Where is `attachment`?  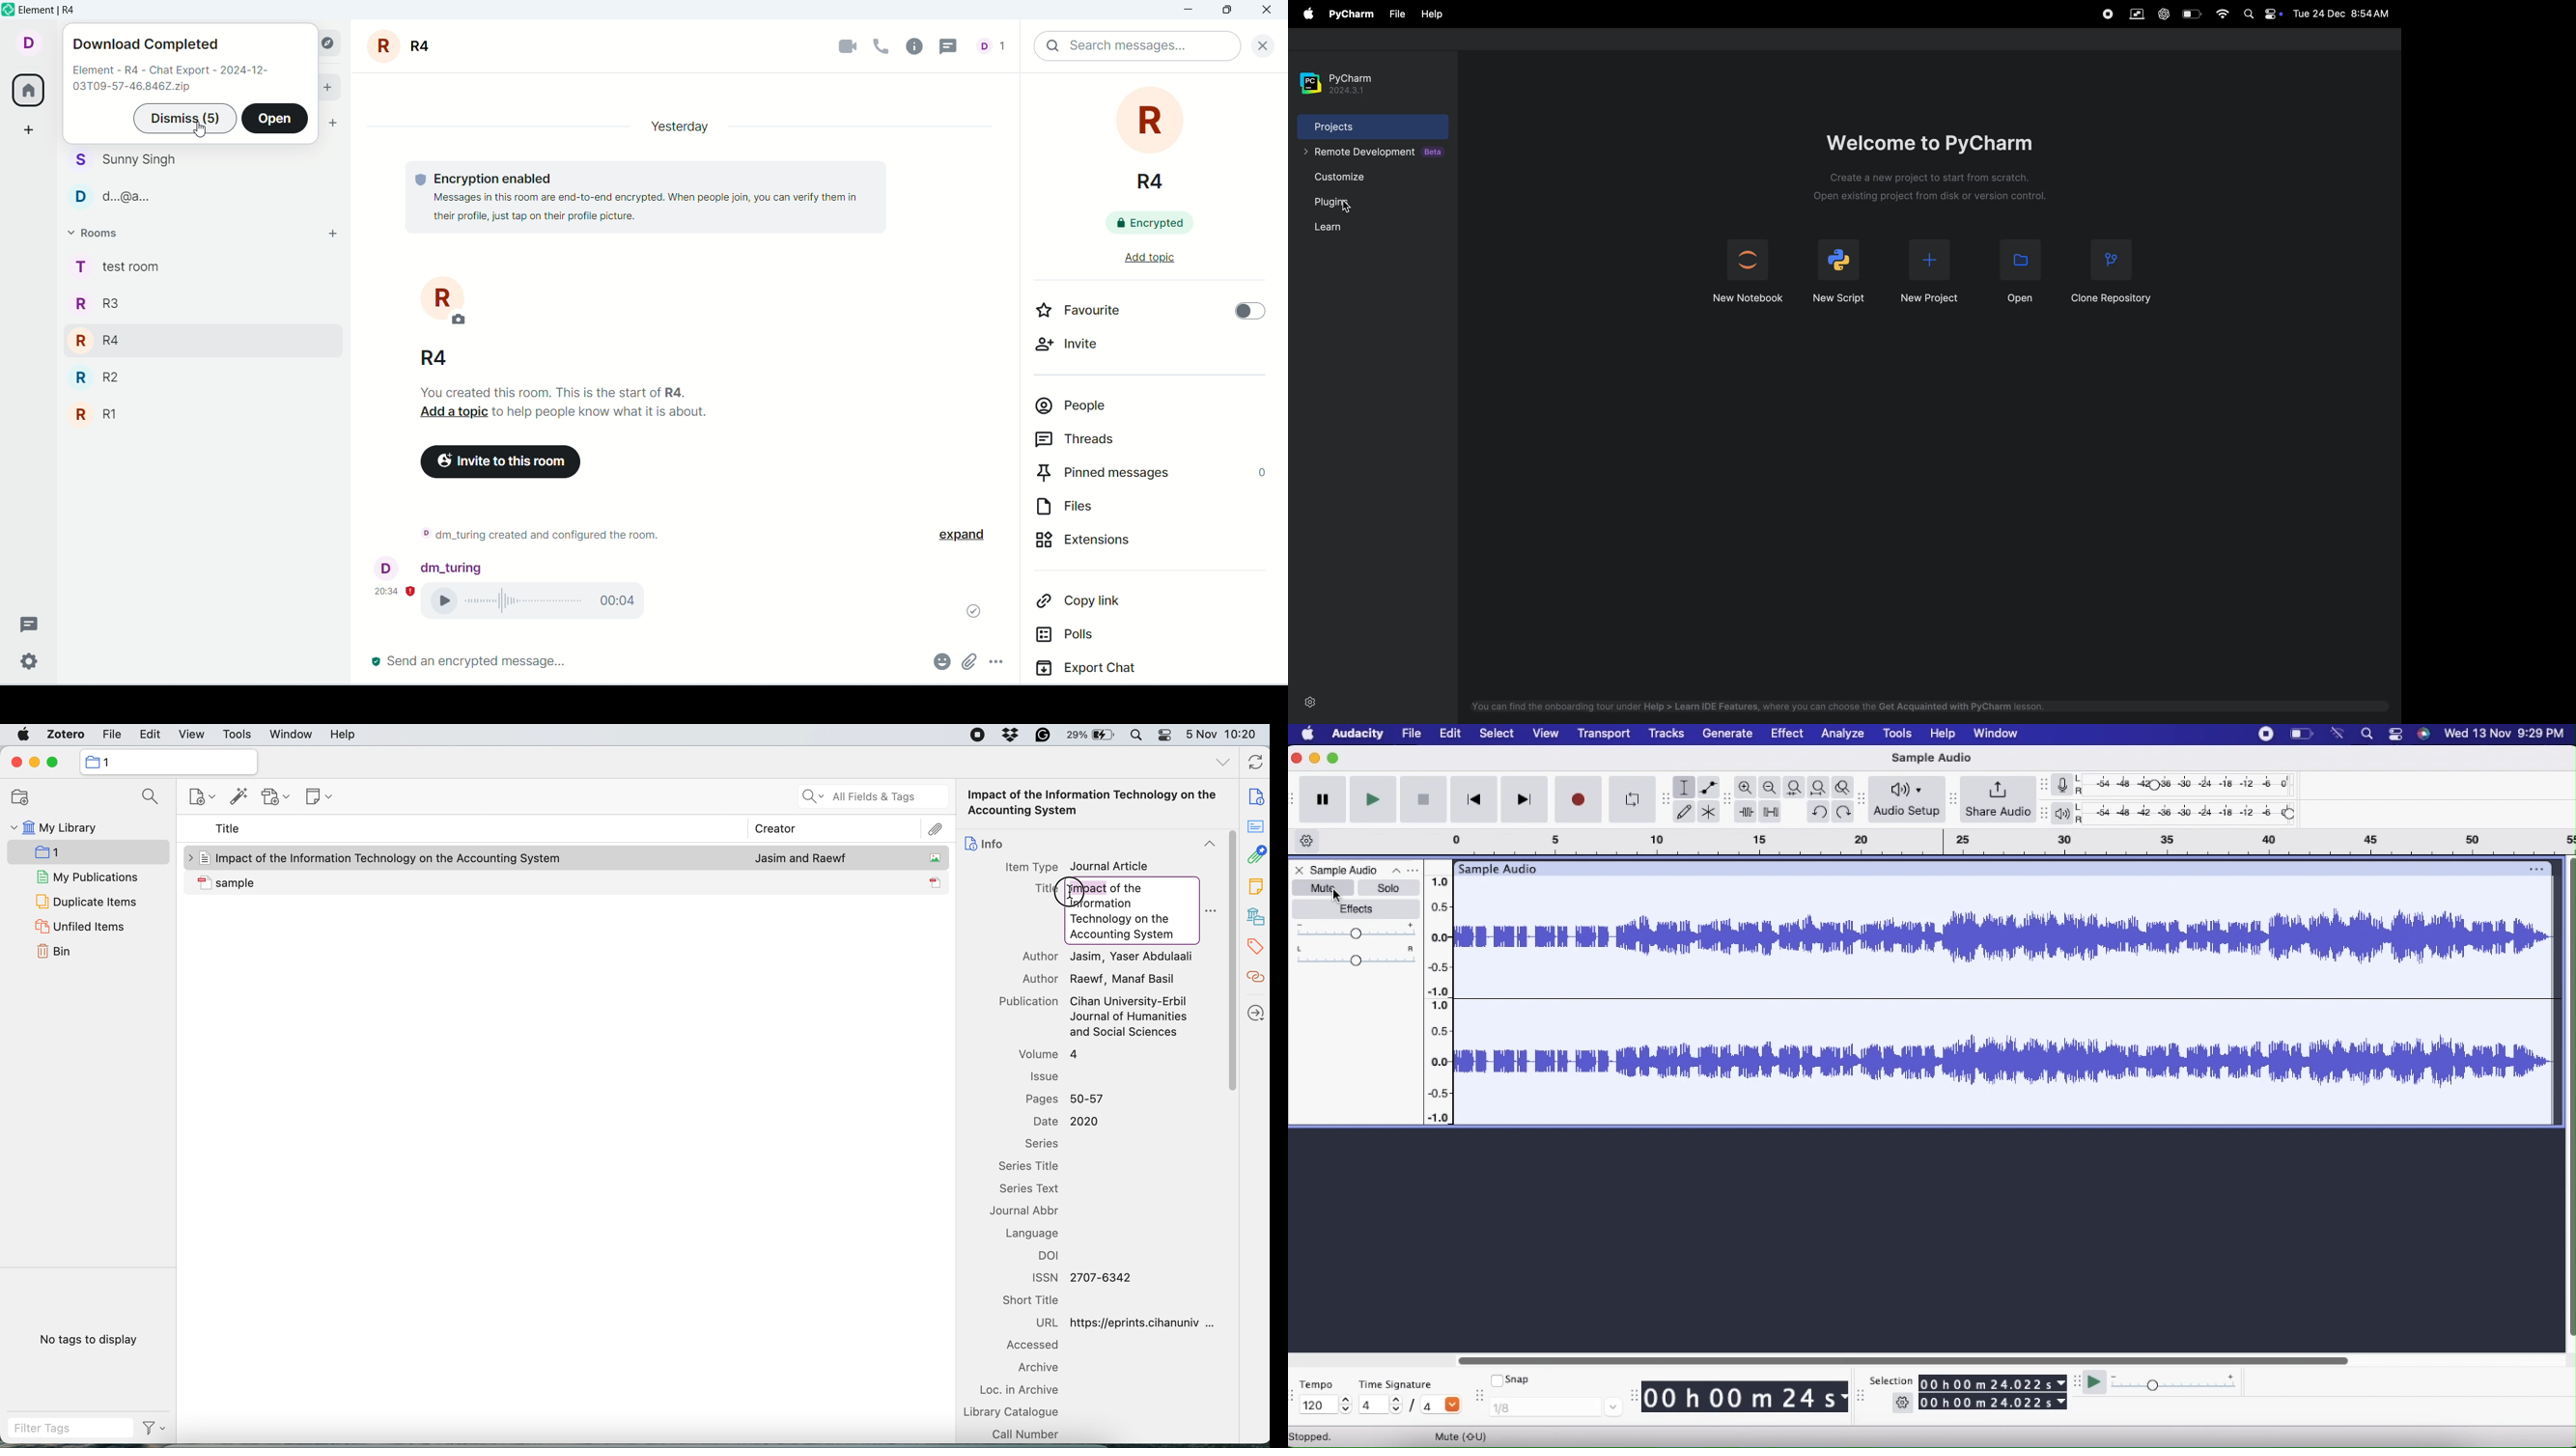 attachment is located at coordinates (968, 661).